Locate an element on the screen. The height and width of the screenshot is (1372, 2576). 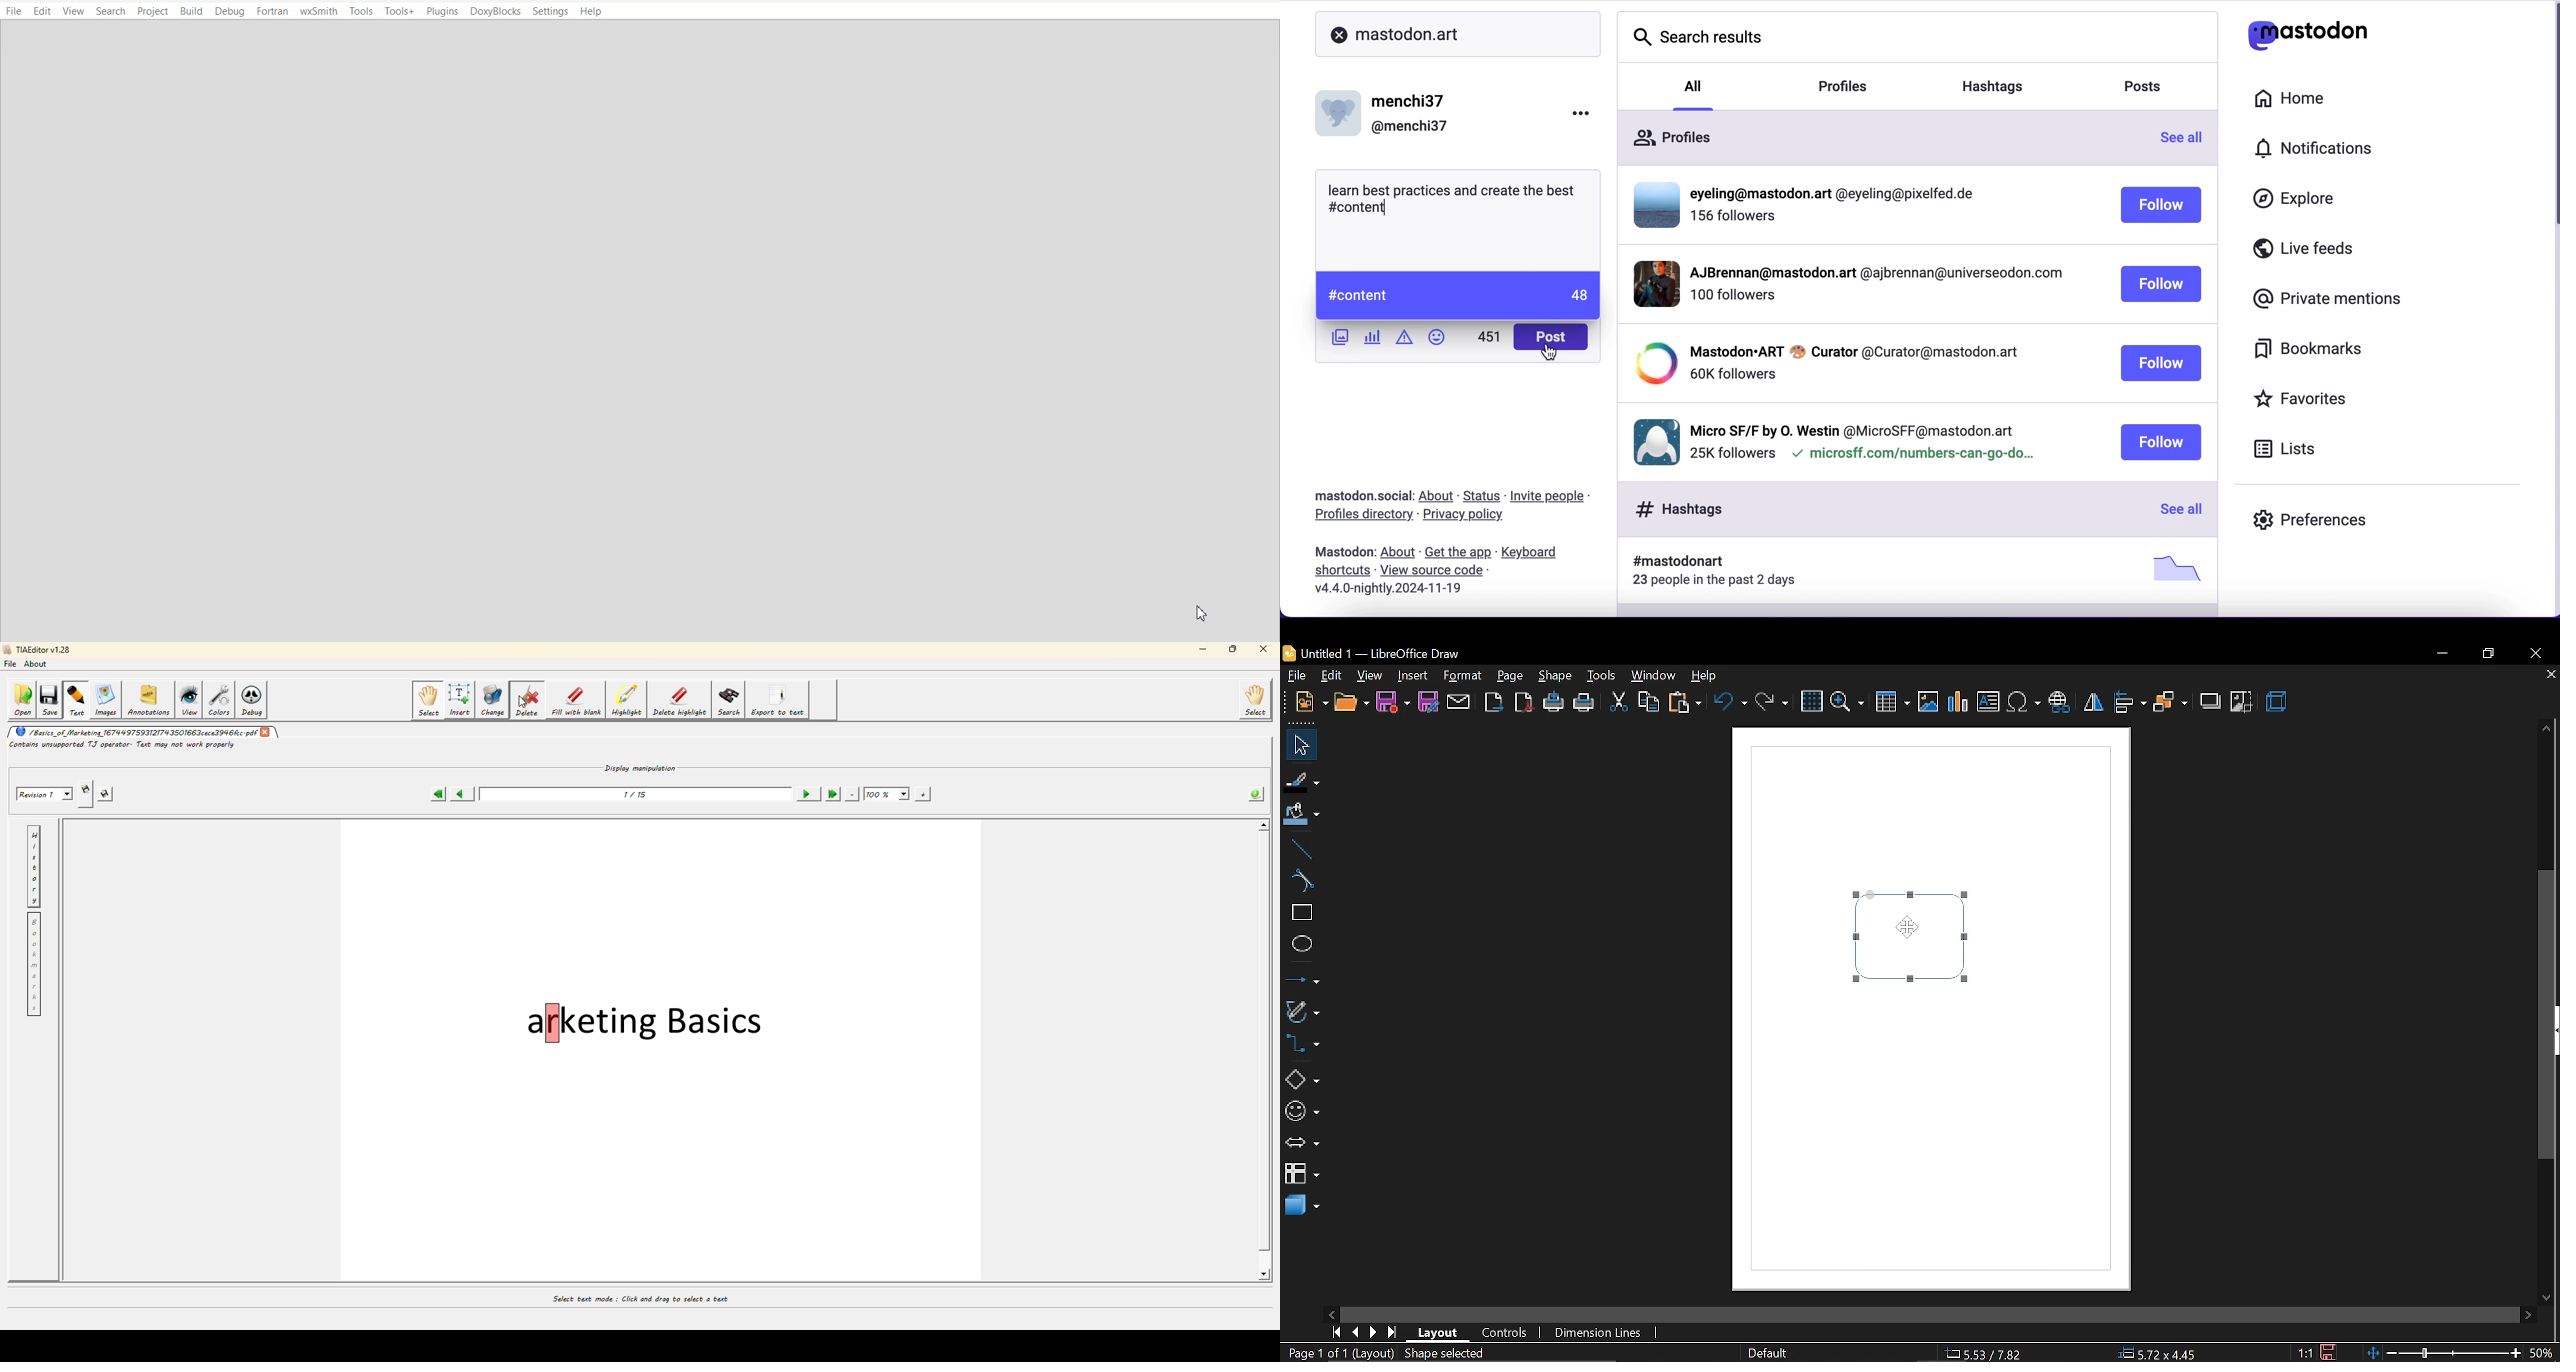
flowchart is located at coordinates (1299, 1173).